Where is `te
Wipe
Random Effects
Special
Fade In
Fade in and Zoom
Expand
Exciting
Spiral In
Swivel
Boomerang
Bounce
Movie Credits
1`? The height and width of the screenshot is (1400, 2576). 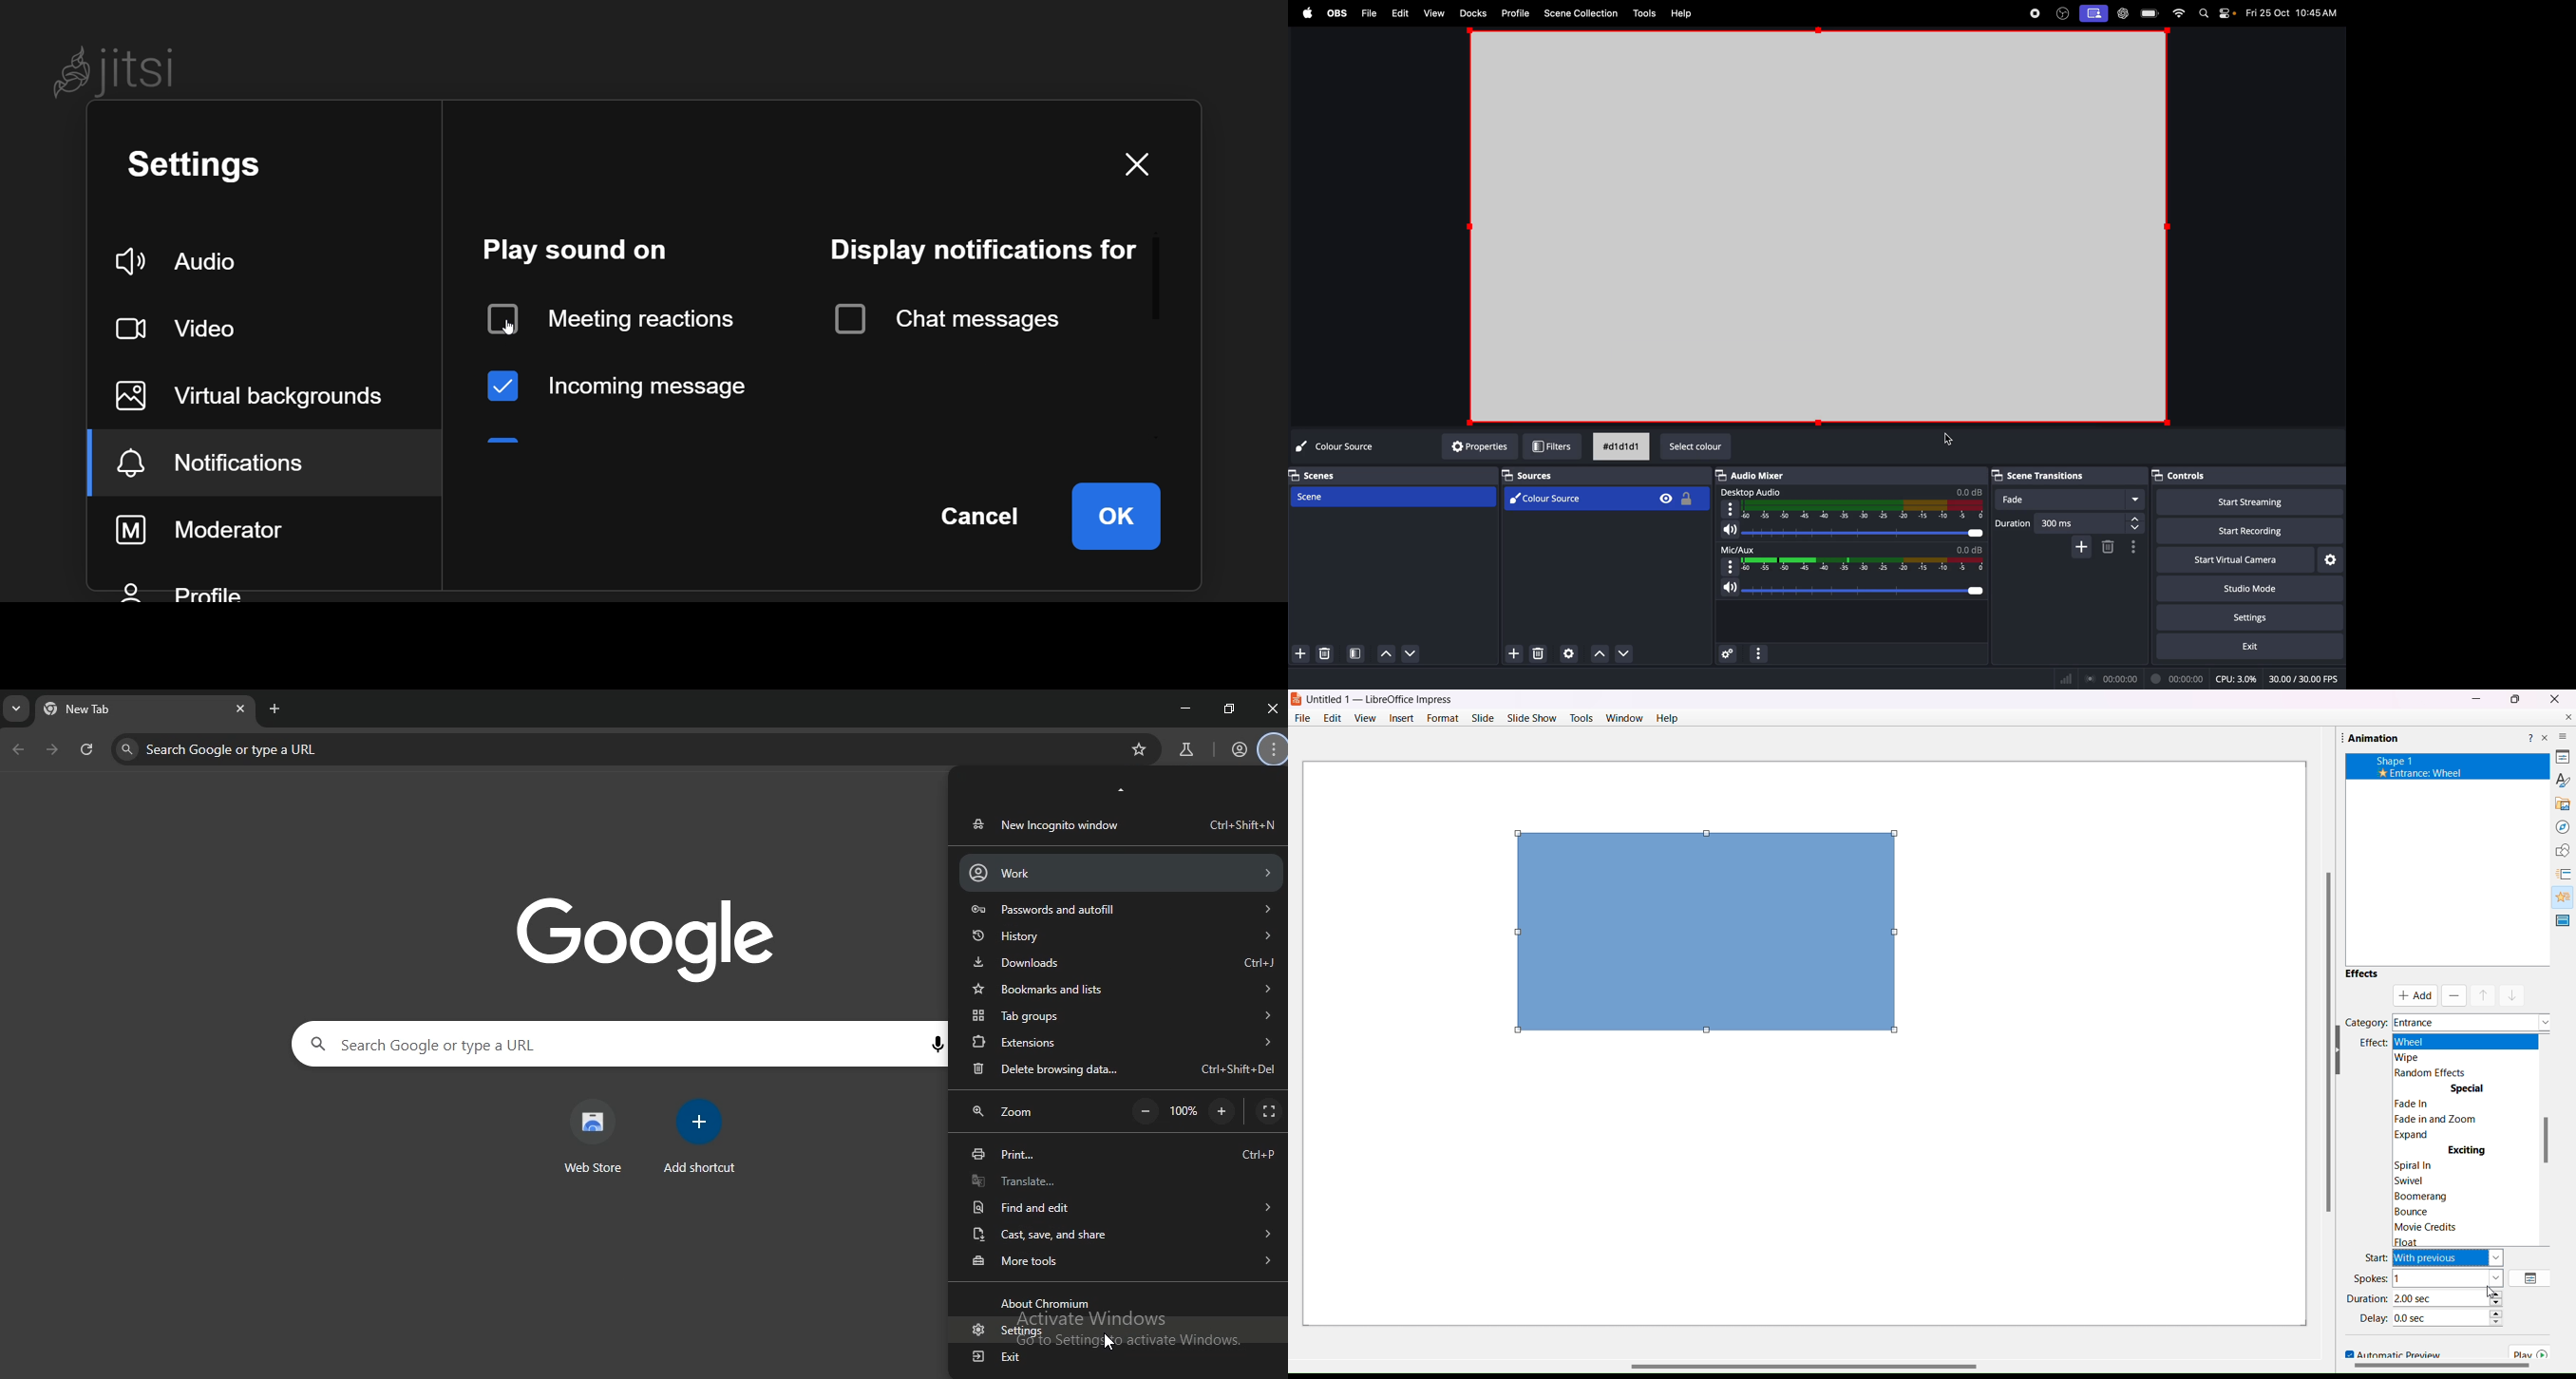
te
Wipe
Random Effects
Special
Fade In
Fade in and Zoom
Expand
Exciting
Spiral In
Swivel
Boomerang
Bounce
Movie Credits
1 is located at coordinates (2465, 1136).